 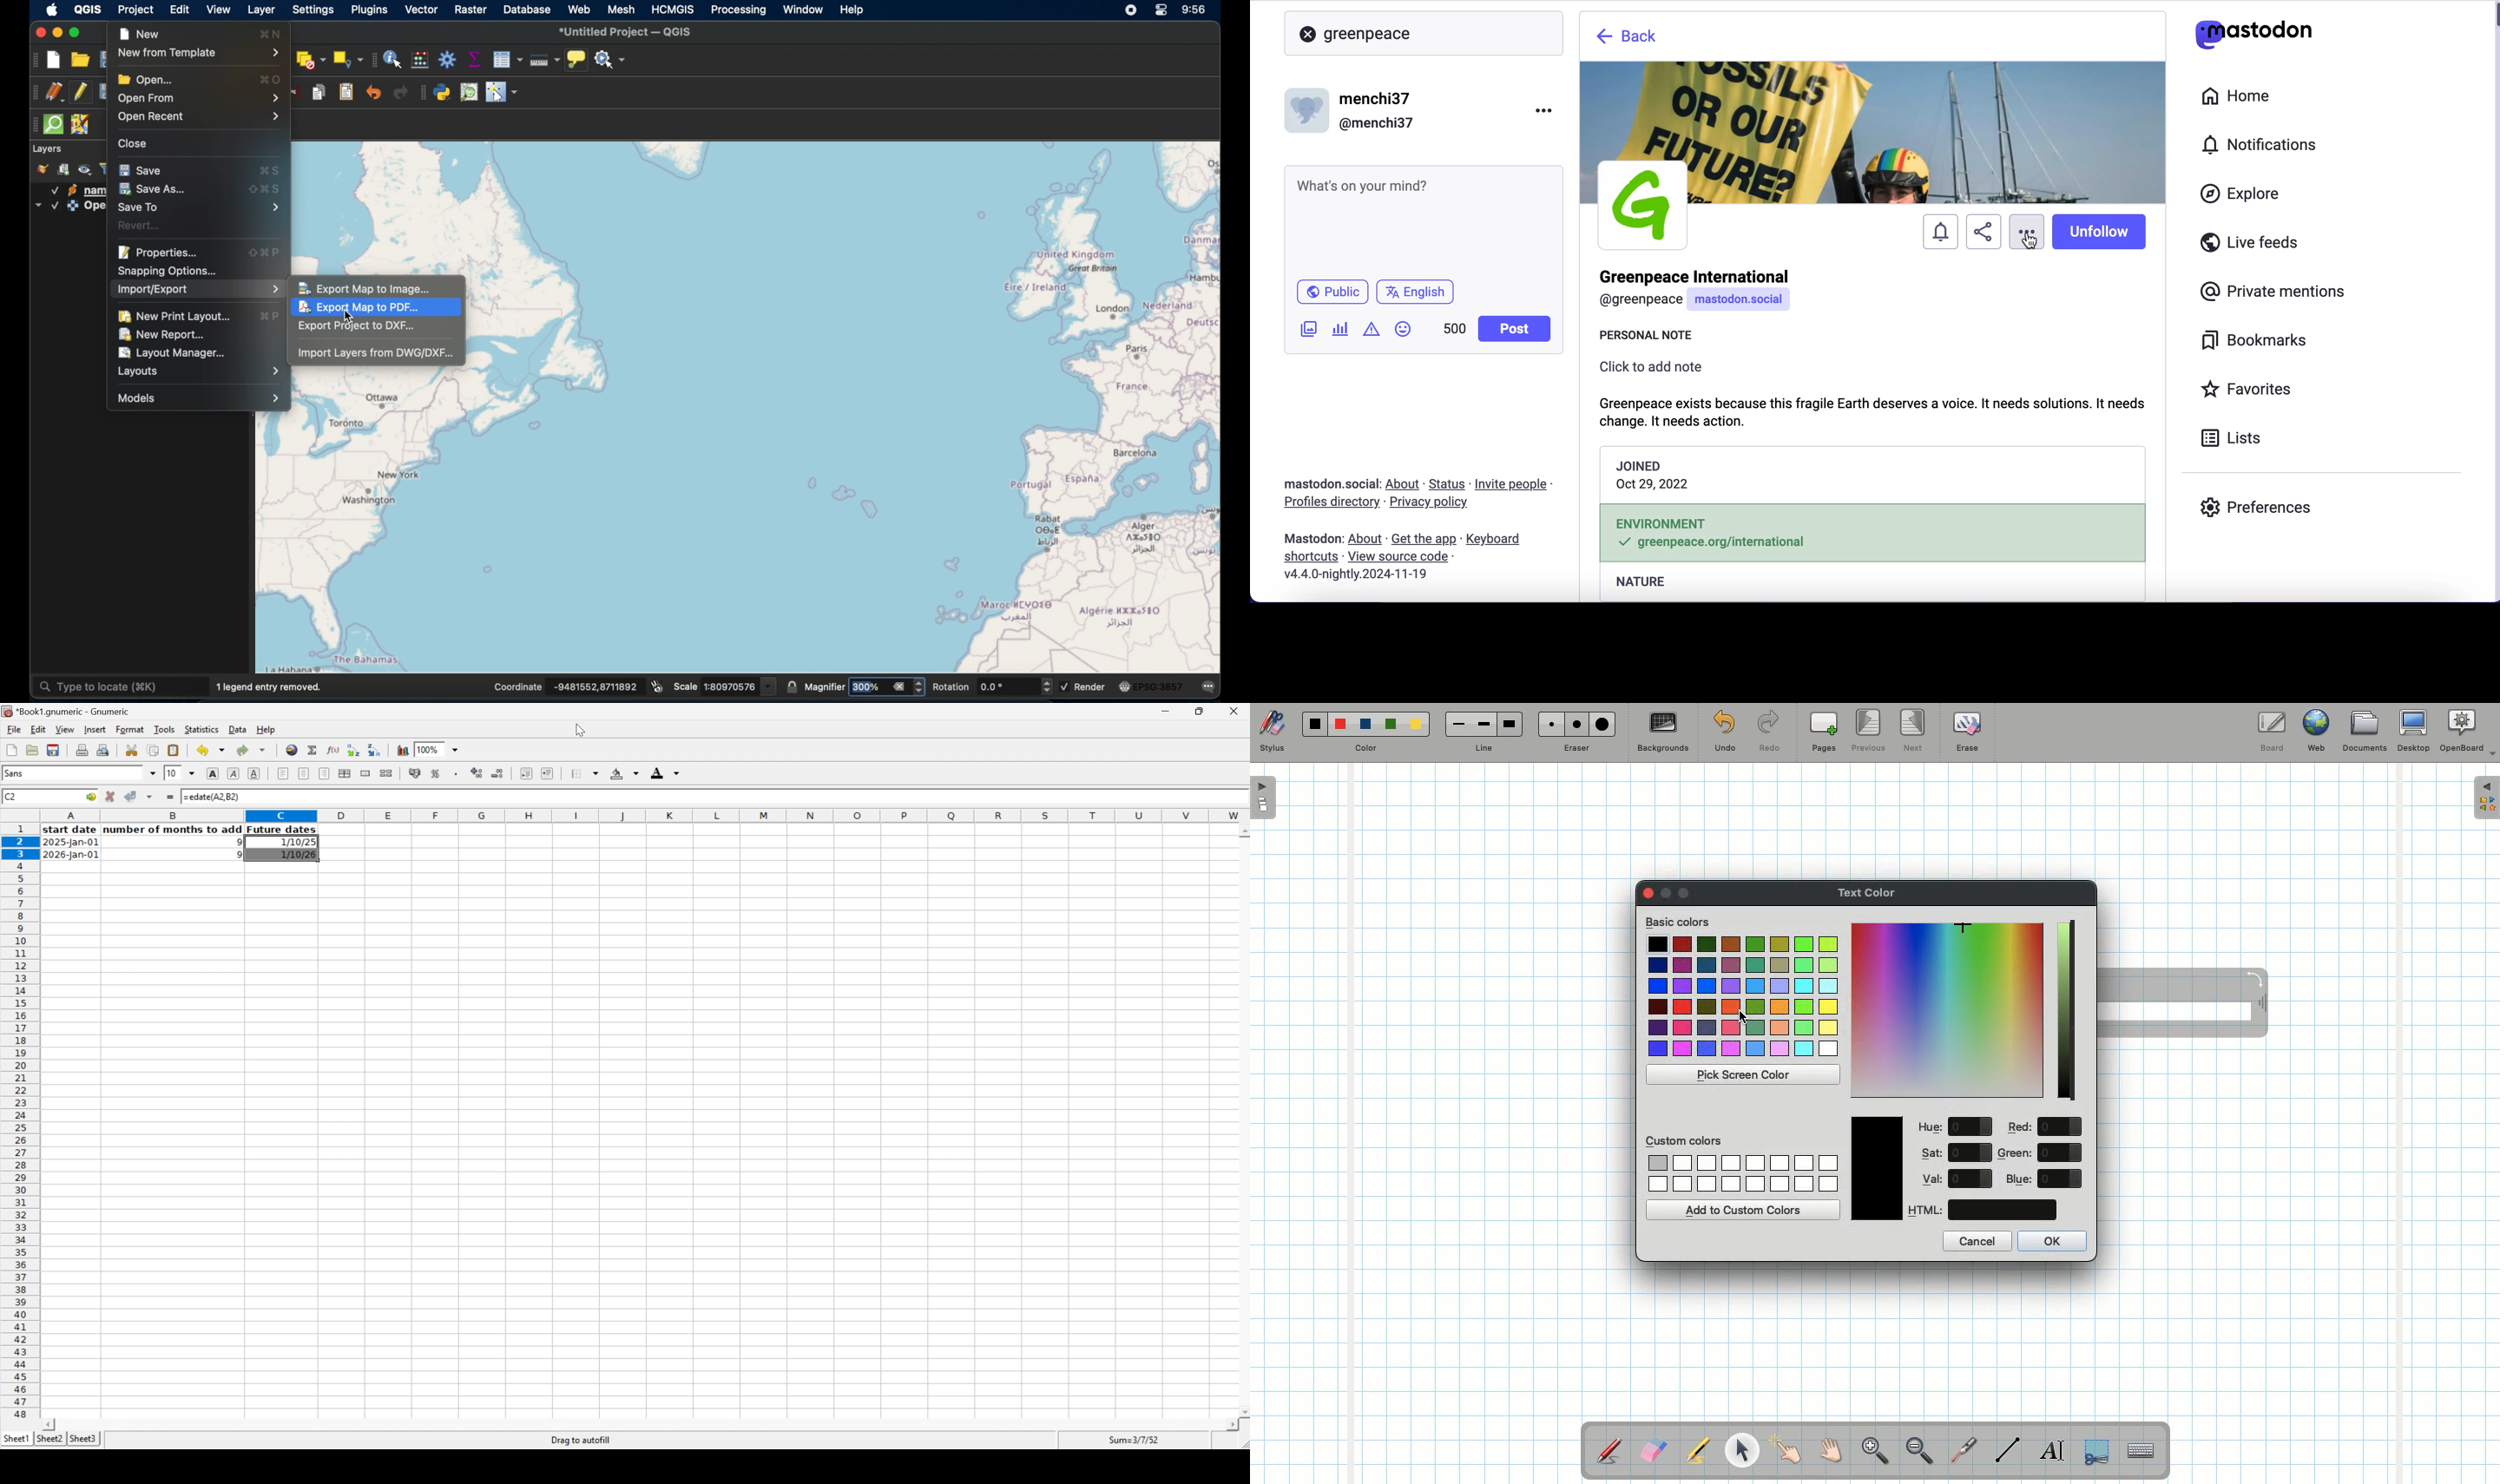 I want to click on Row numbers, so click(x=20, y=1122).